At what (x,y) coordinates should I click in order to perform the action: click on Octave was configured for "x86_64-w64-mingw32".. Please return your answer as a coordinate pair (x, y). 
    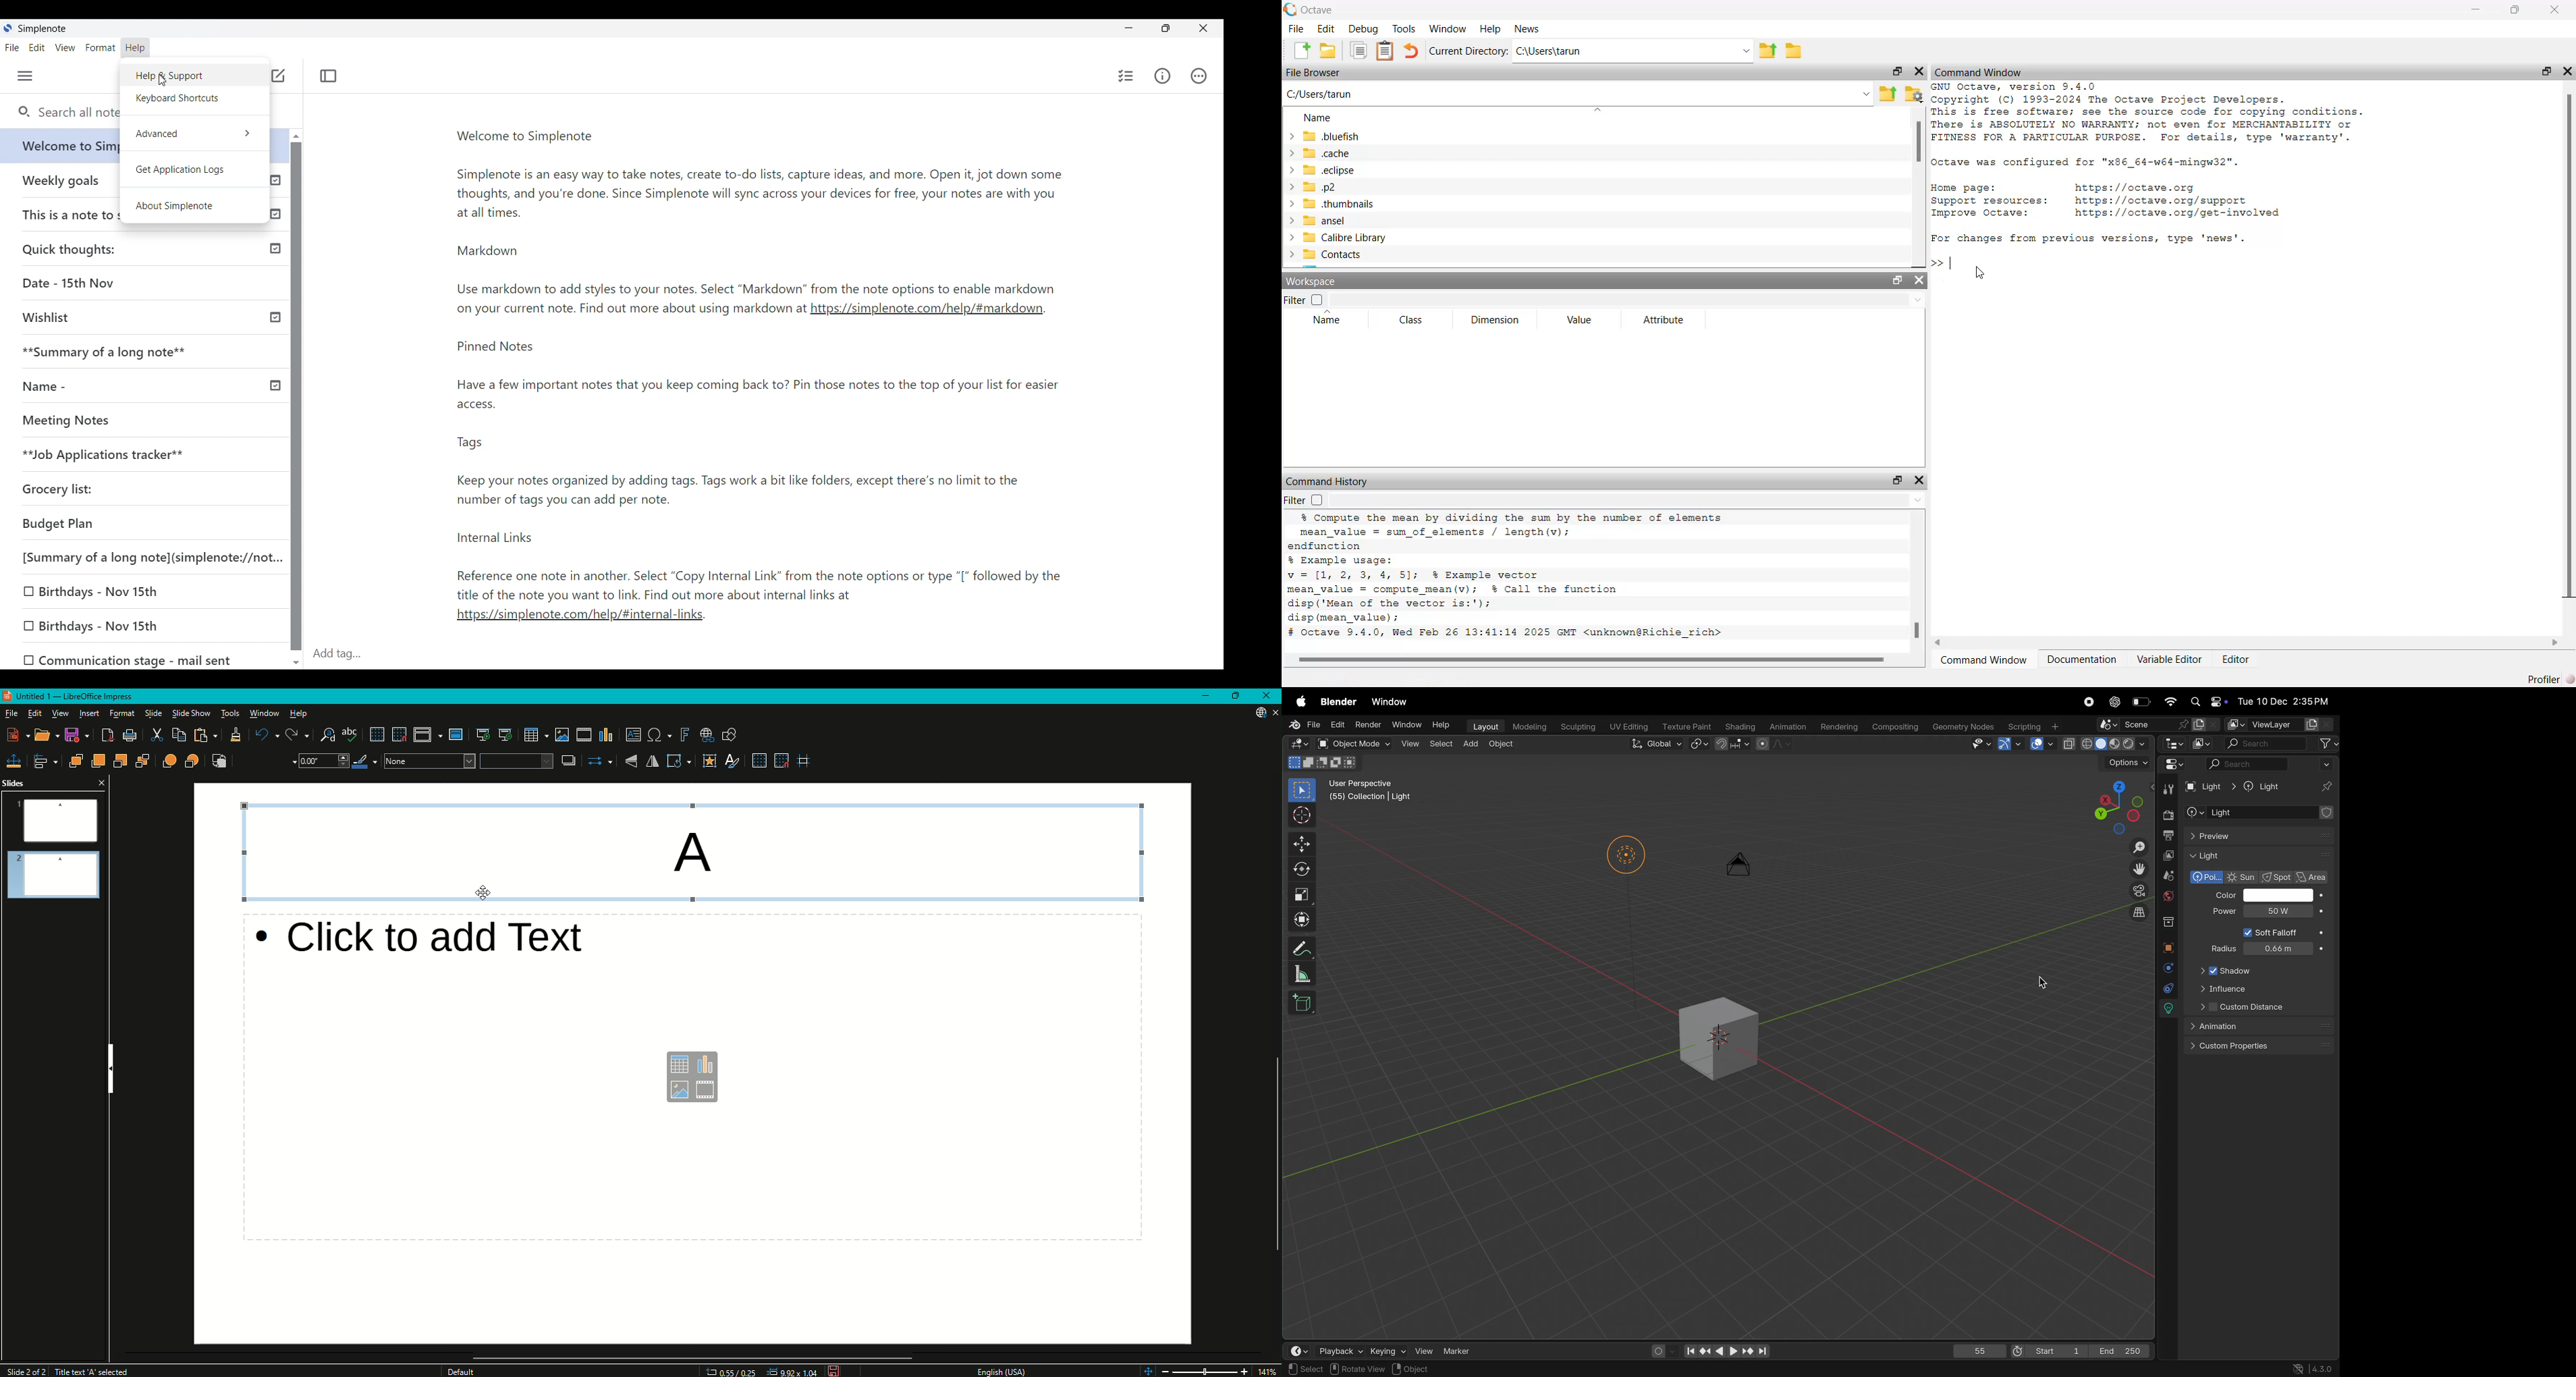
    Looking at the image, I should click on (2087, 164).